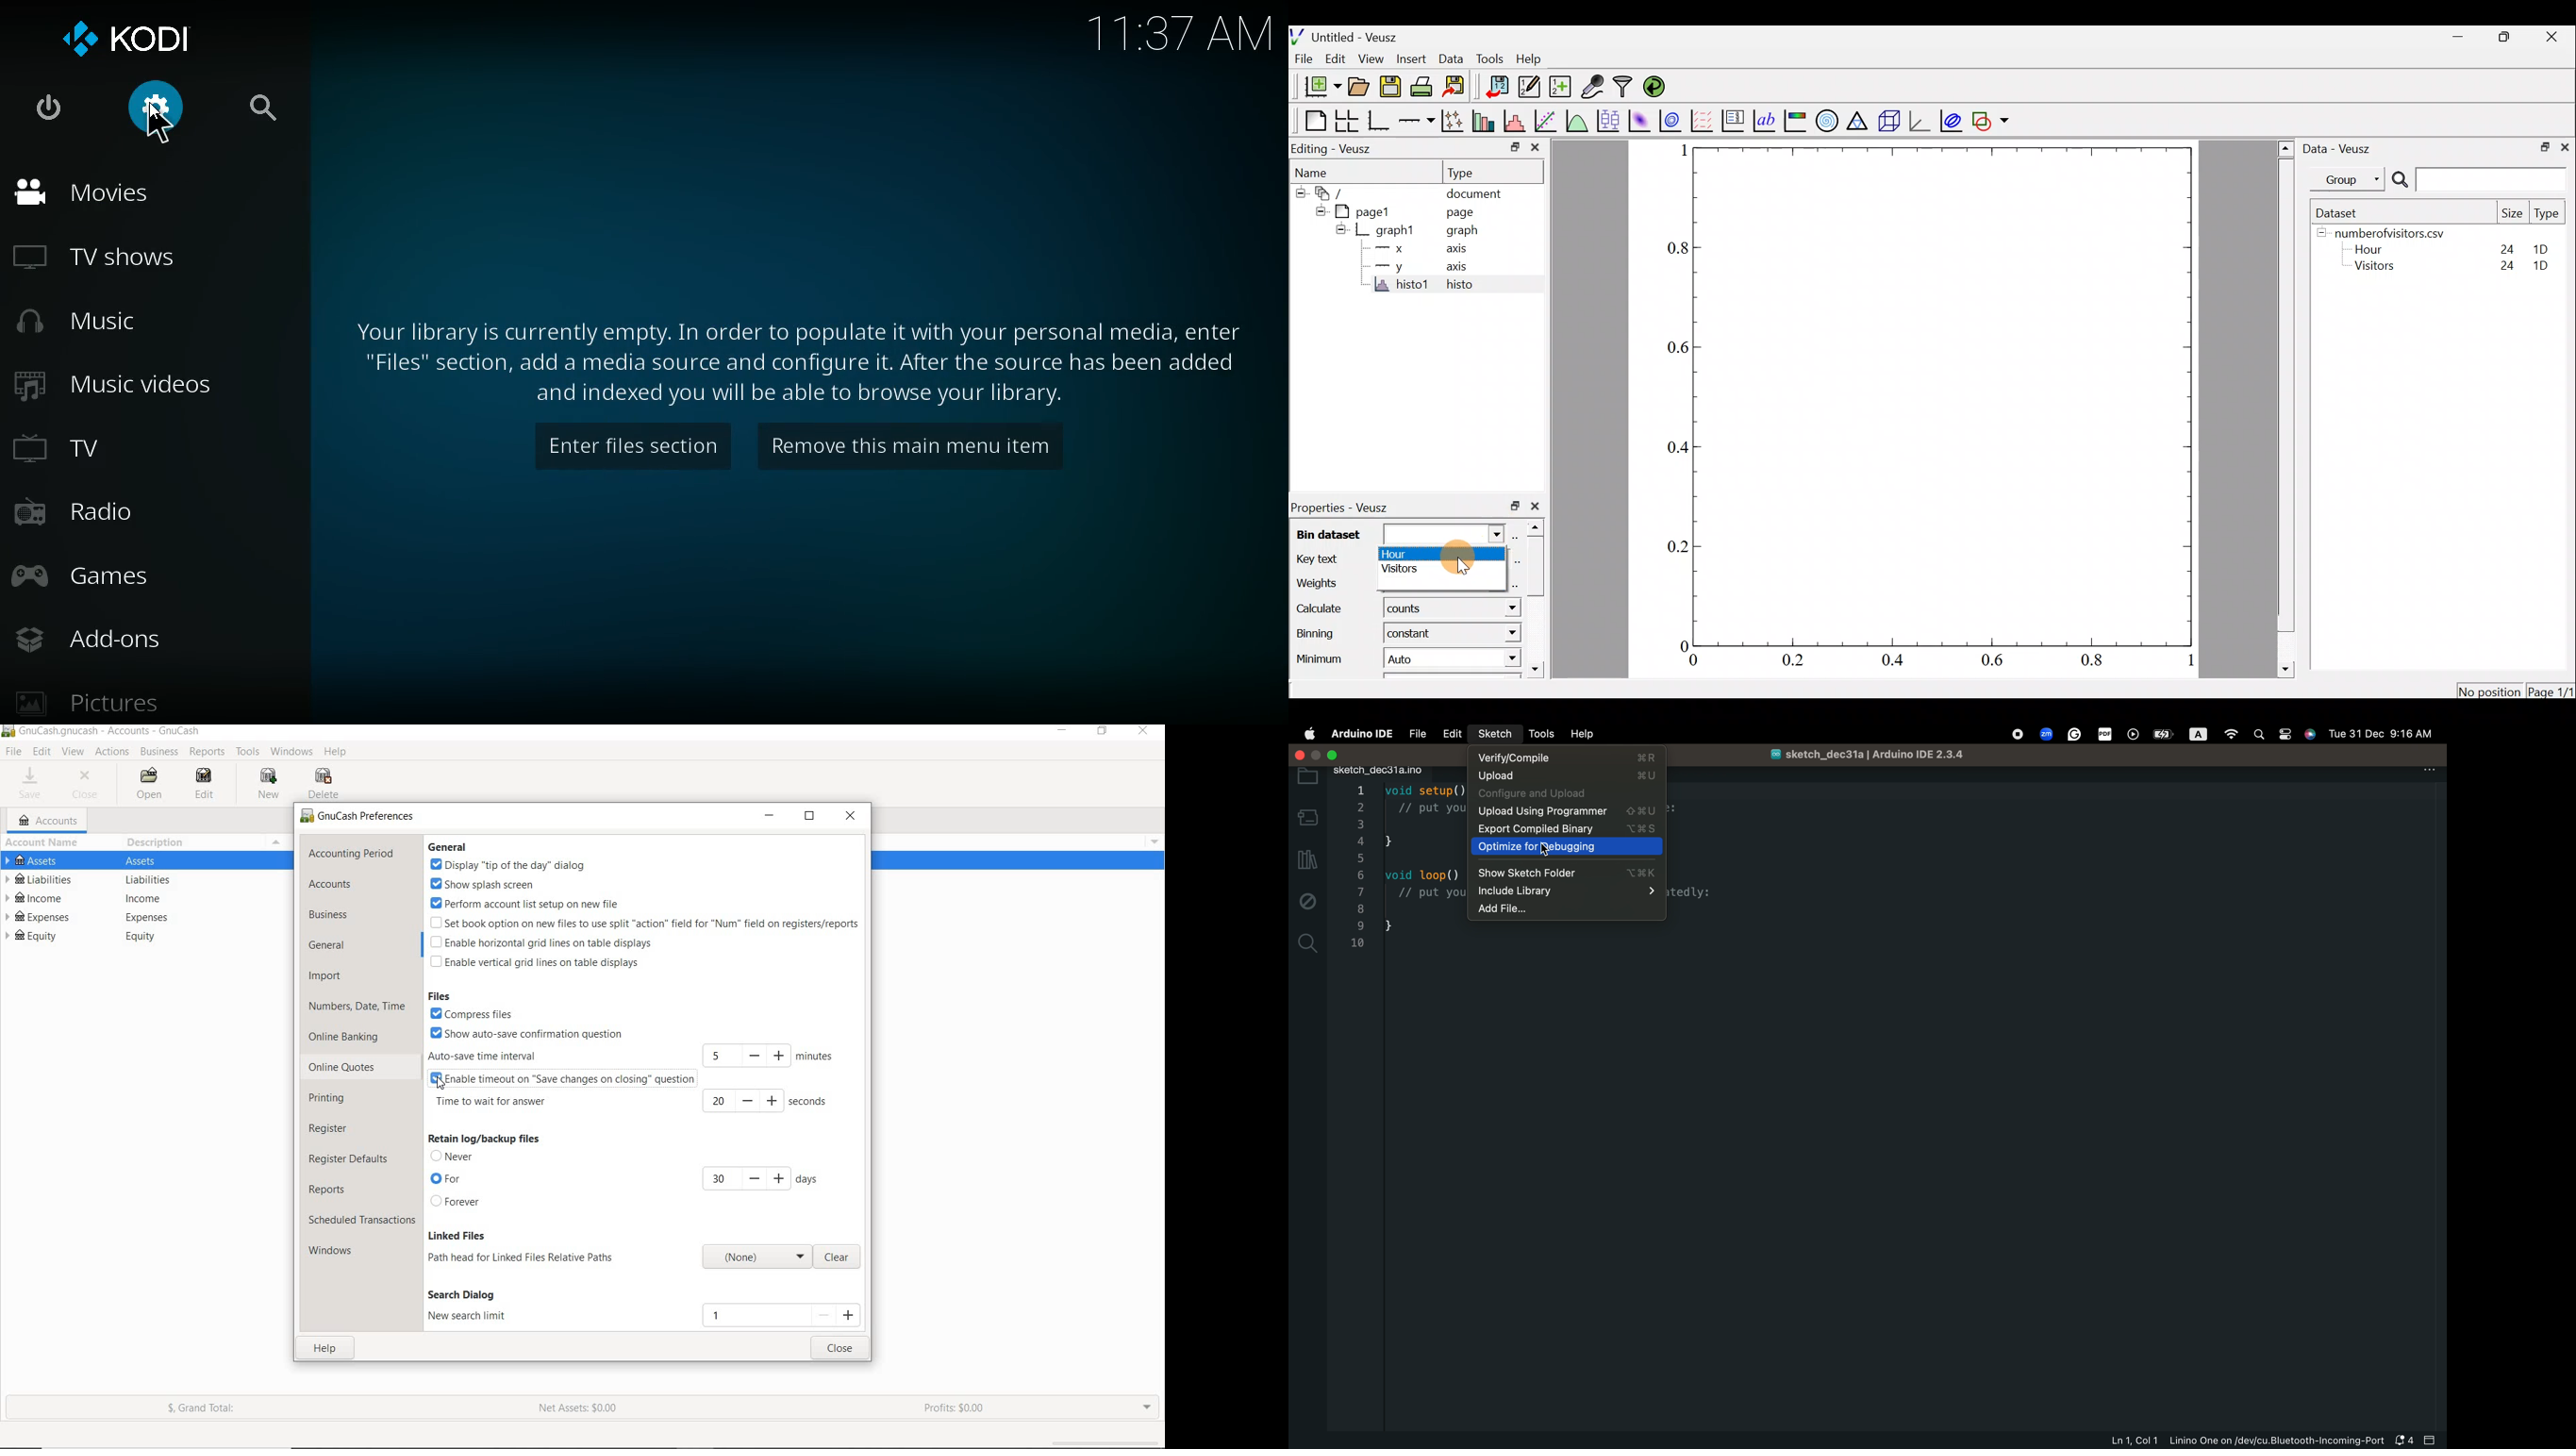 This screenshot has width=2576, height=1456. What do you see at coordinates (955, 1409) in the screenshot?
I see `PROFITS` at bounding box center [955, 1409].